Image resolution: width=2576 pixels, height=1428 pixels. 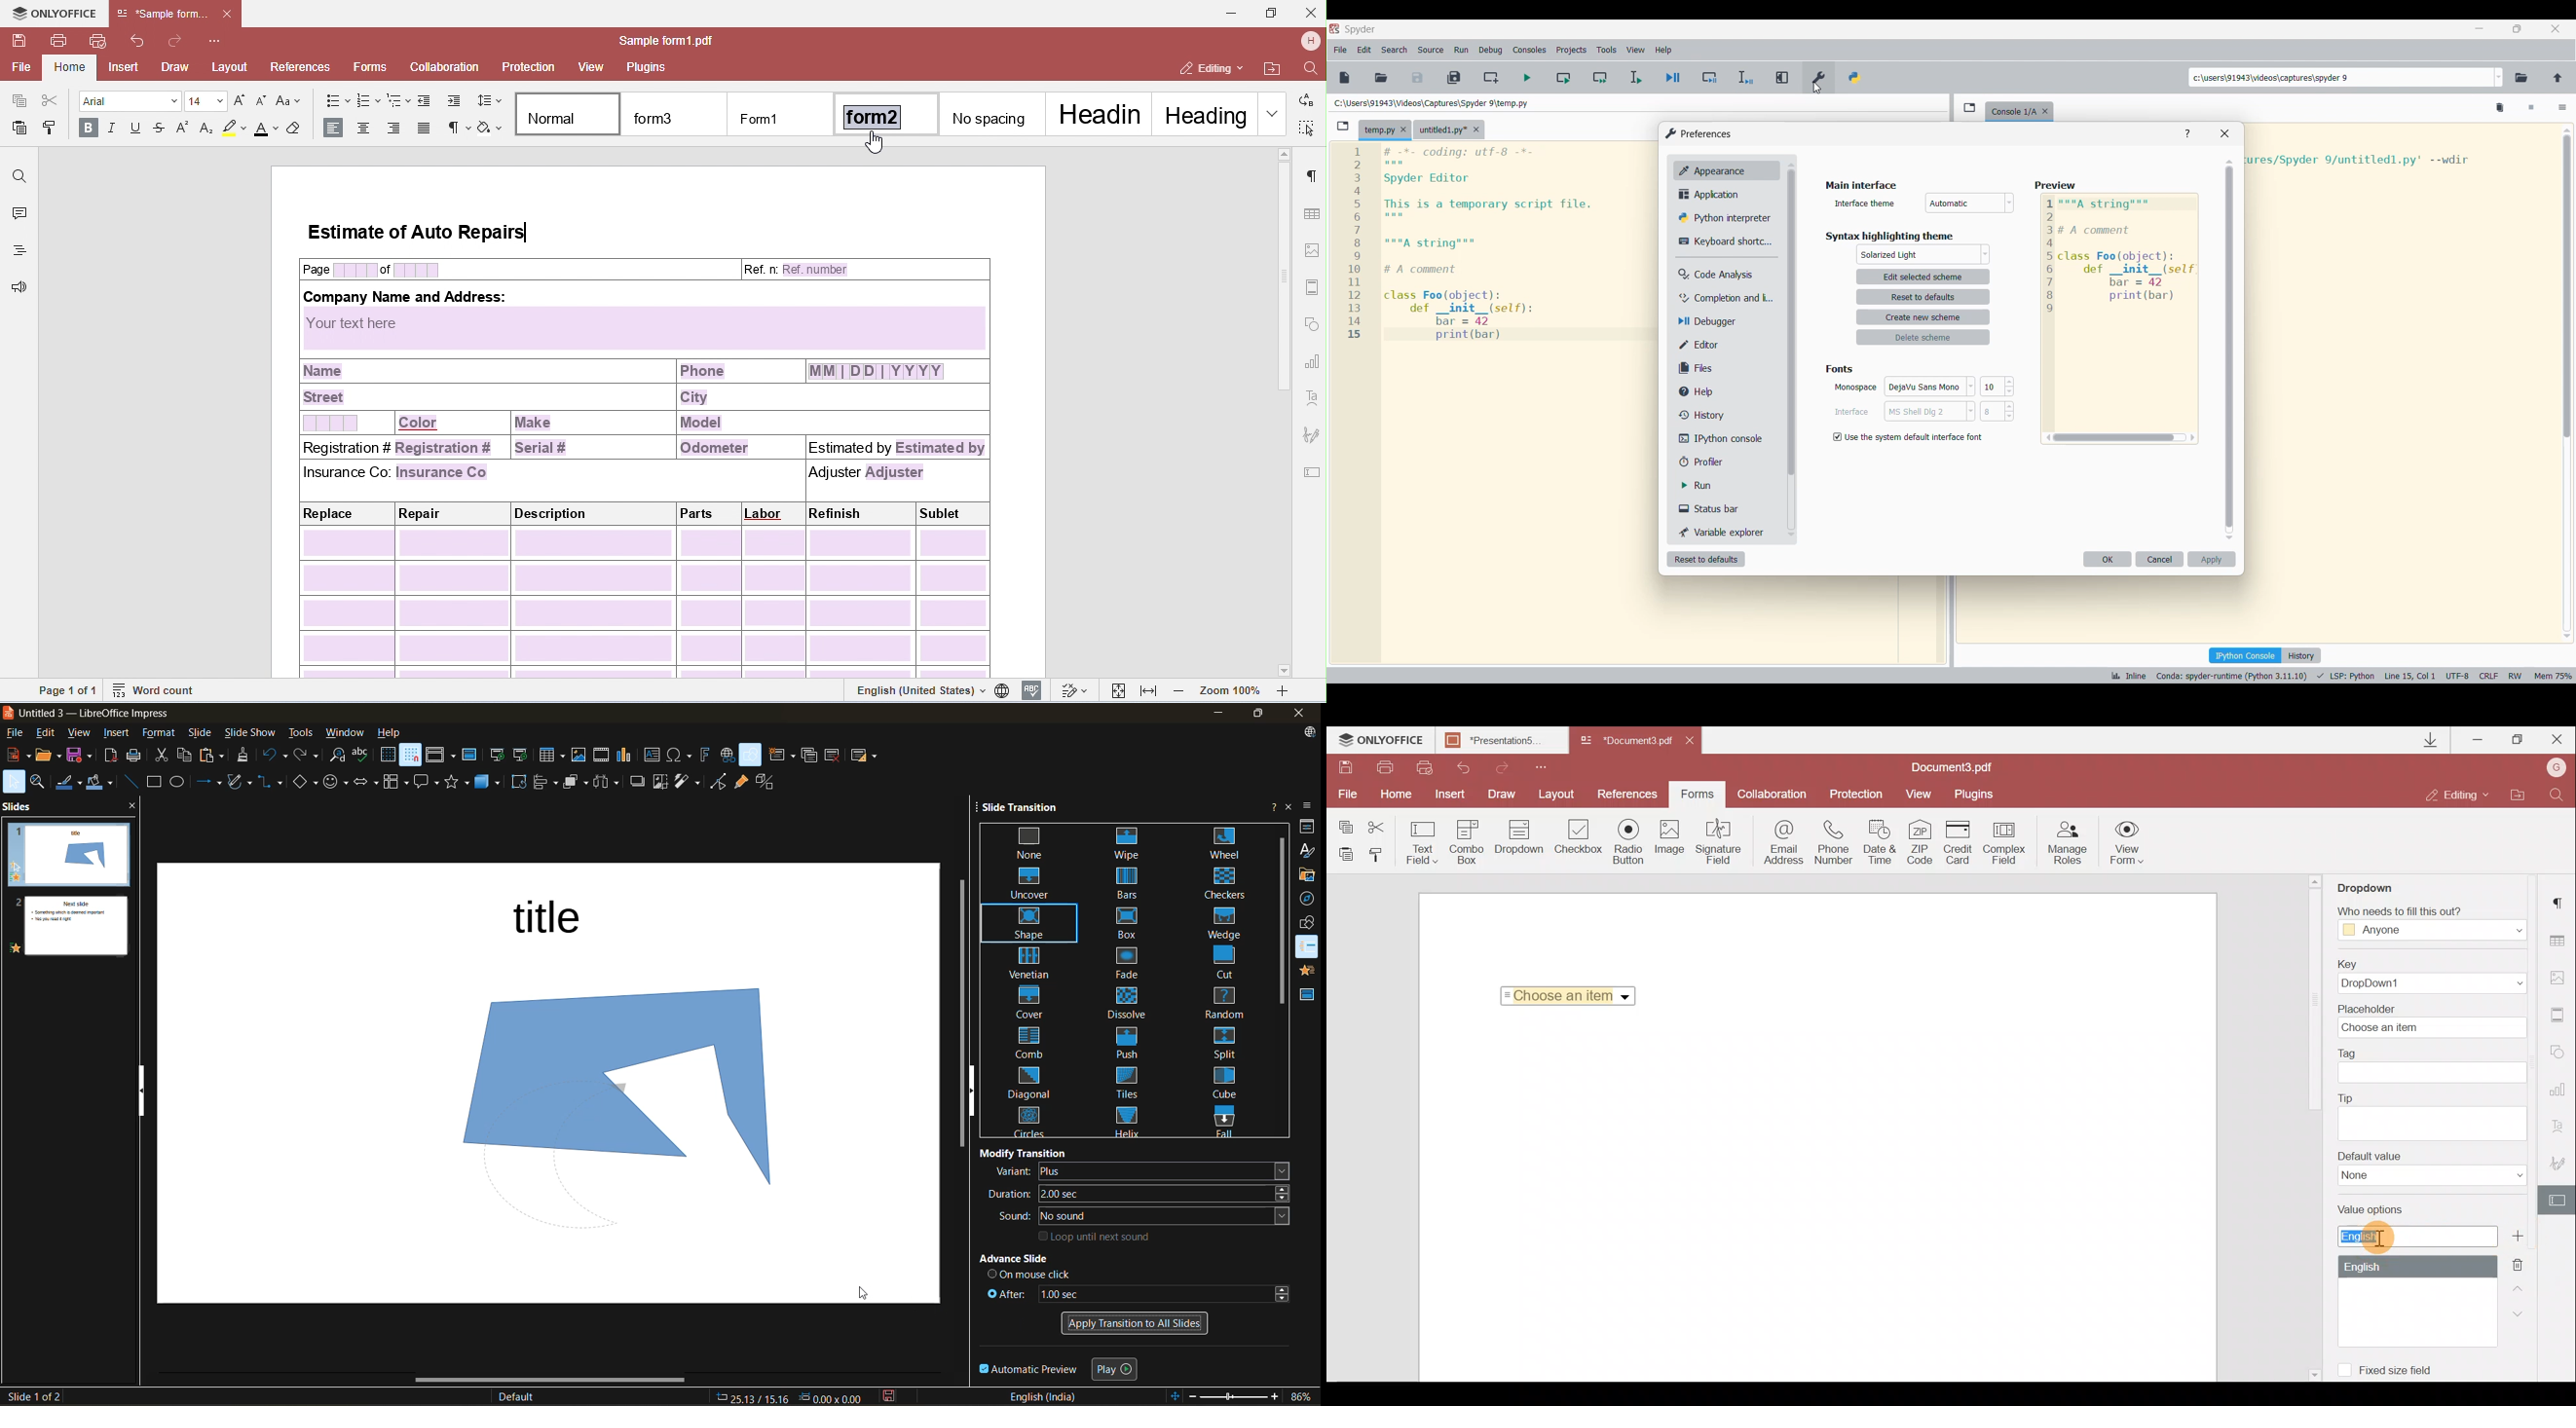 I want to click on new slide, so click(x=784, y=755).